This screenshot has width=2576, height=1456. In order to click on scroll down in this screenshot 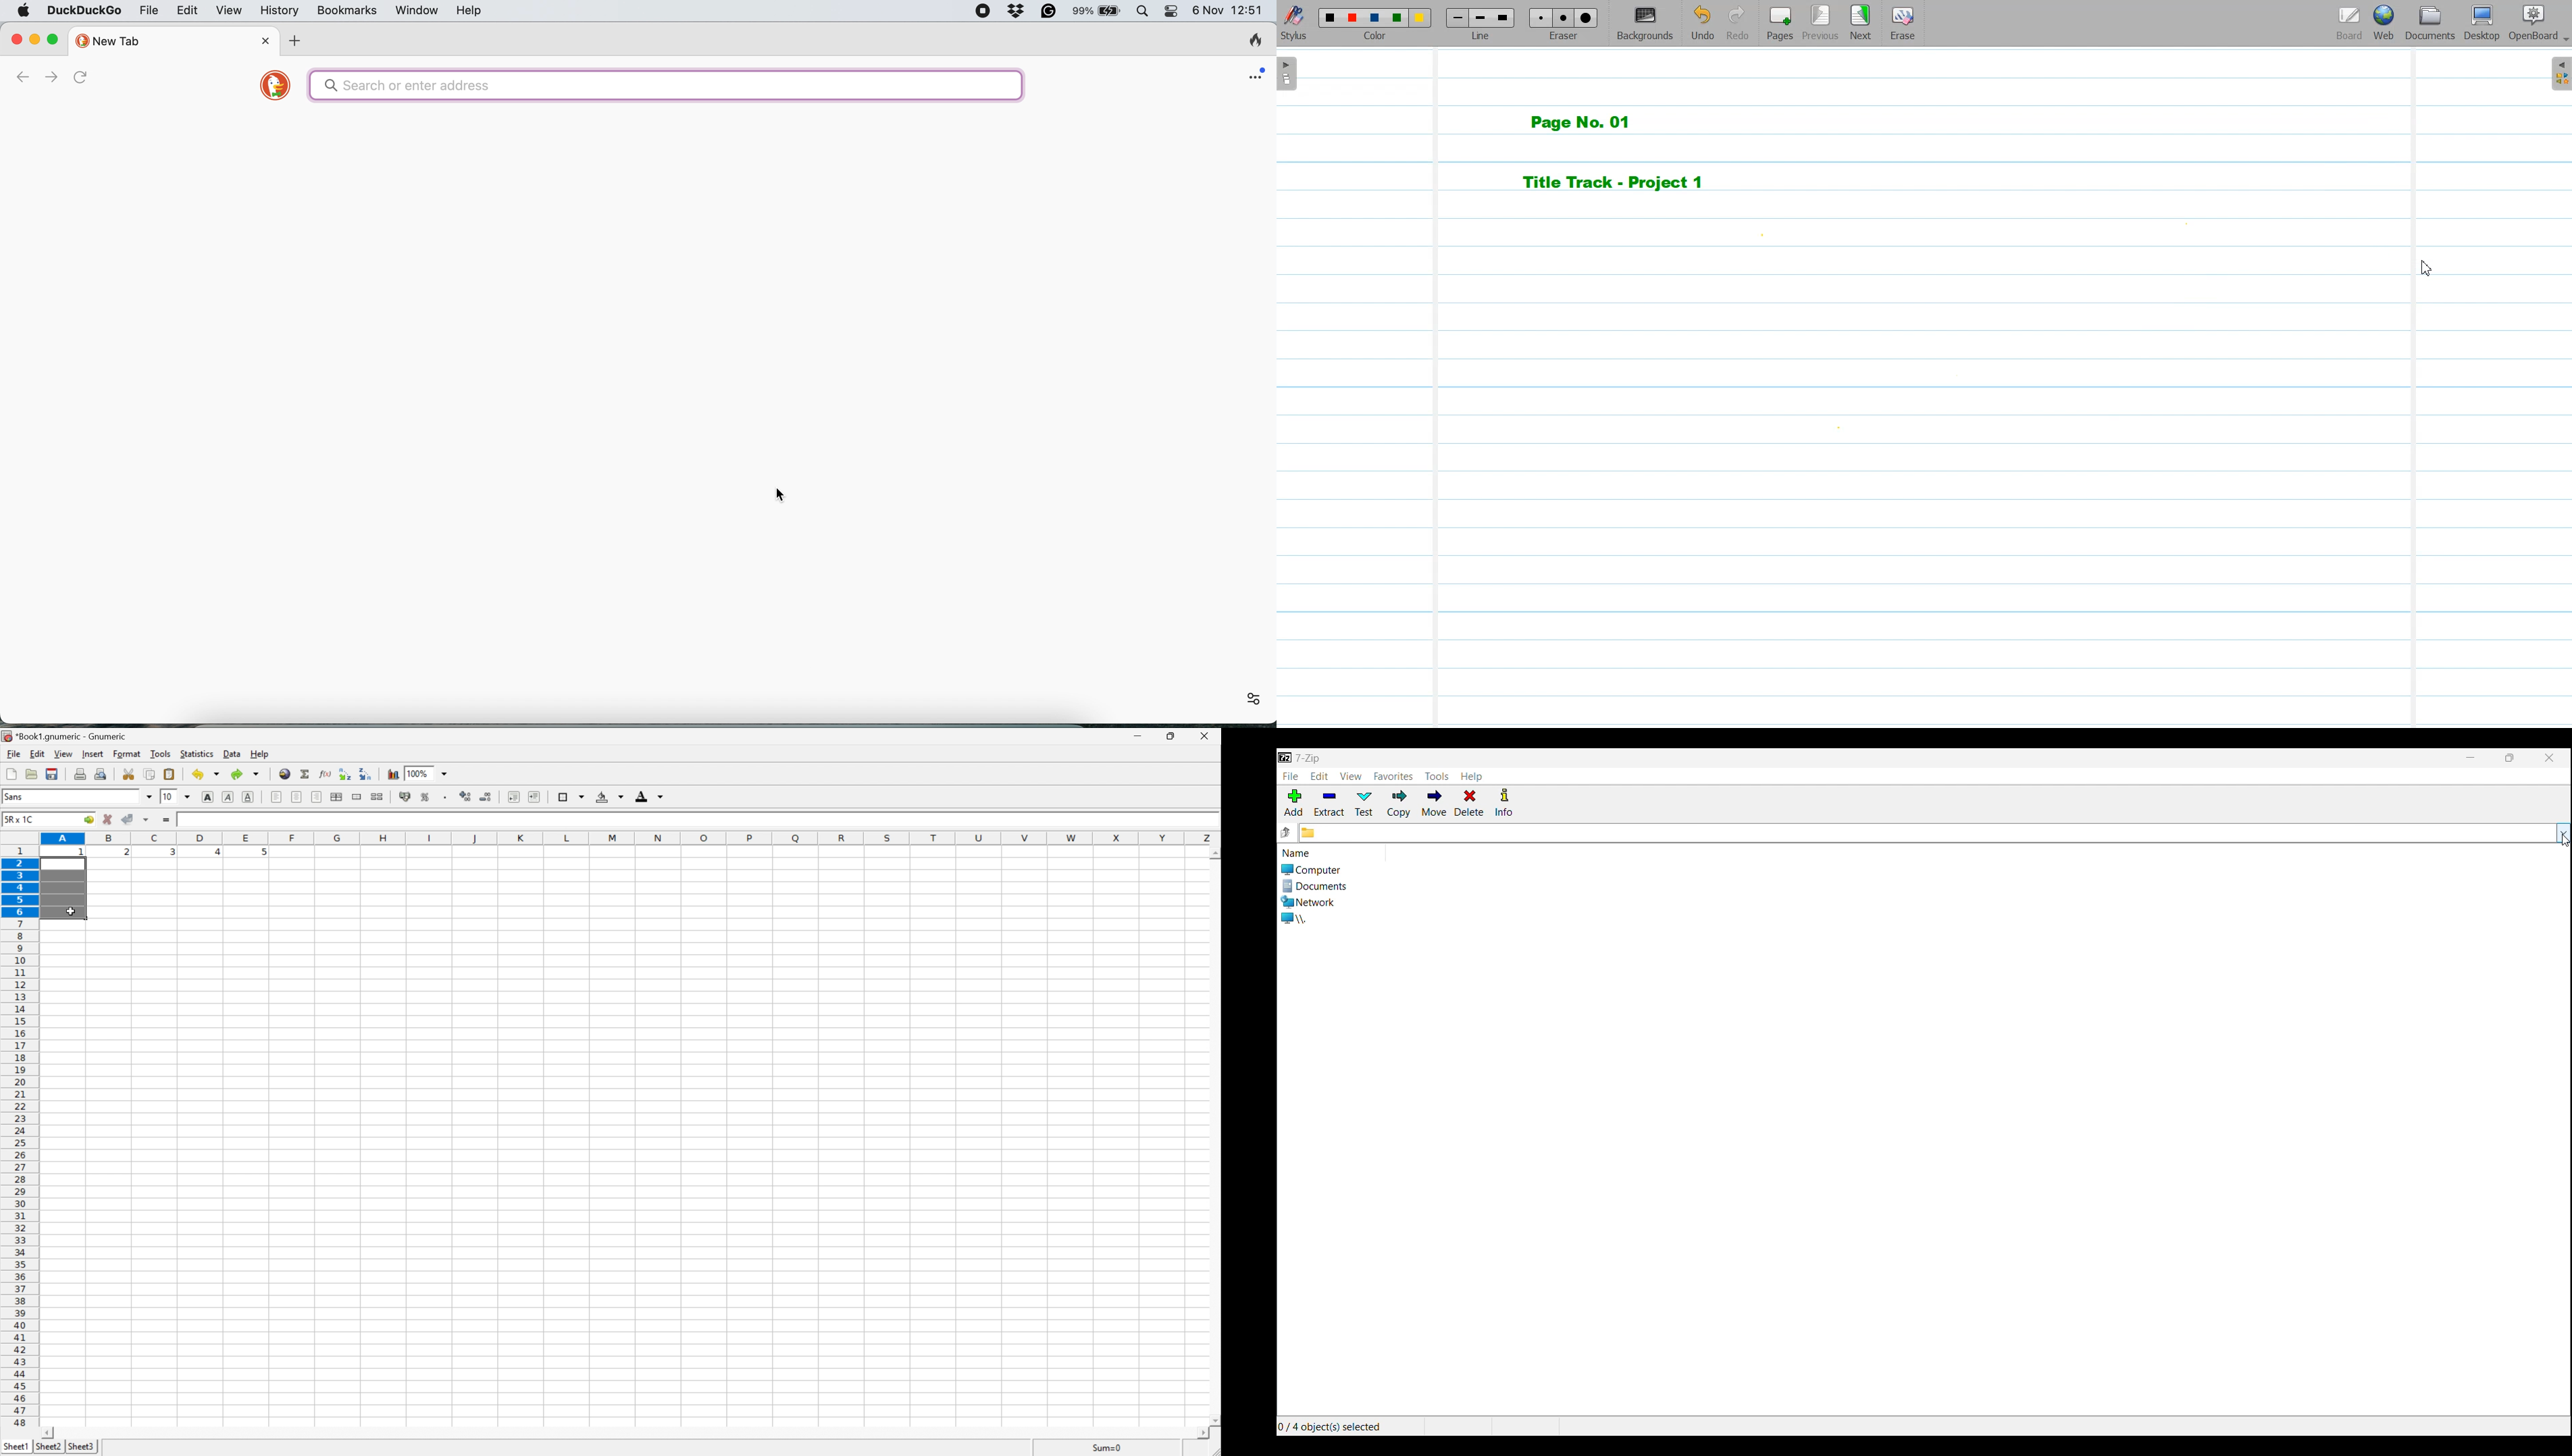, I will do `click(1214, 1416)`.